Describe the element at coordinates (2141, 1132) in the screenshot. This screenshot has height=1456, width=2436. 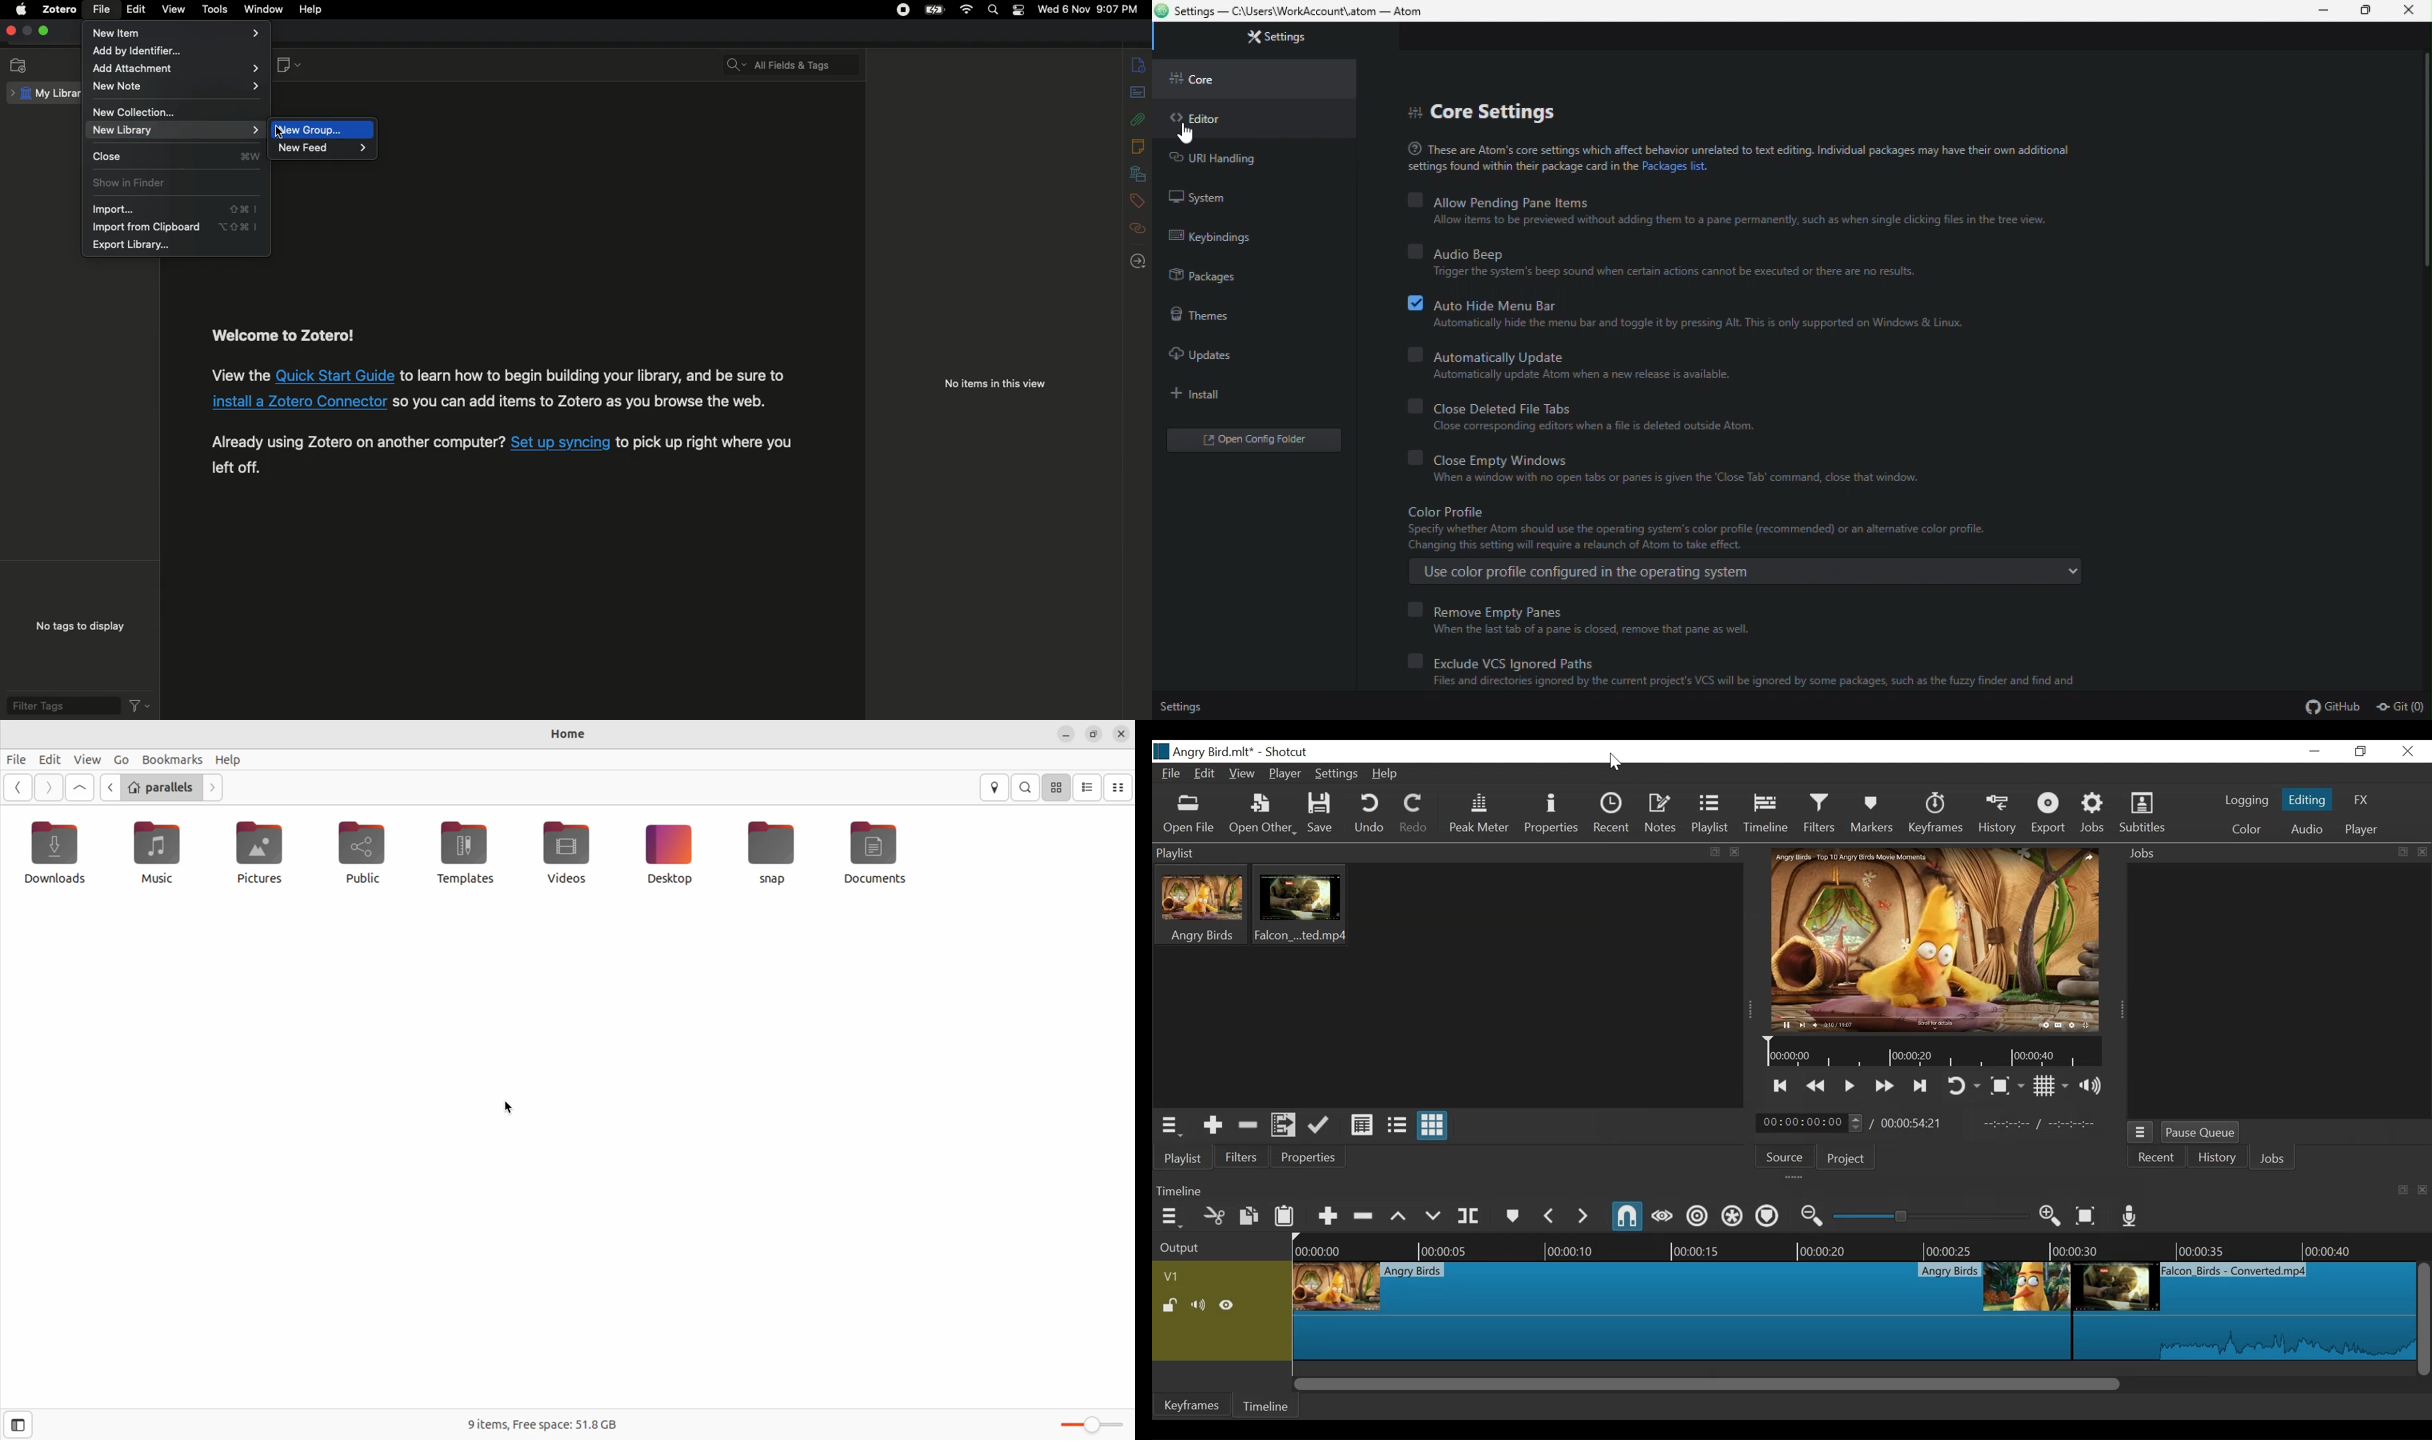
I see `Jobs Menu` at that location.